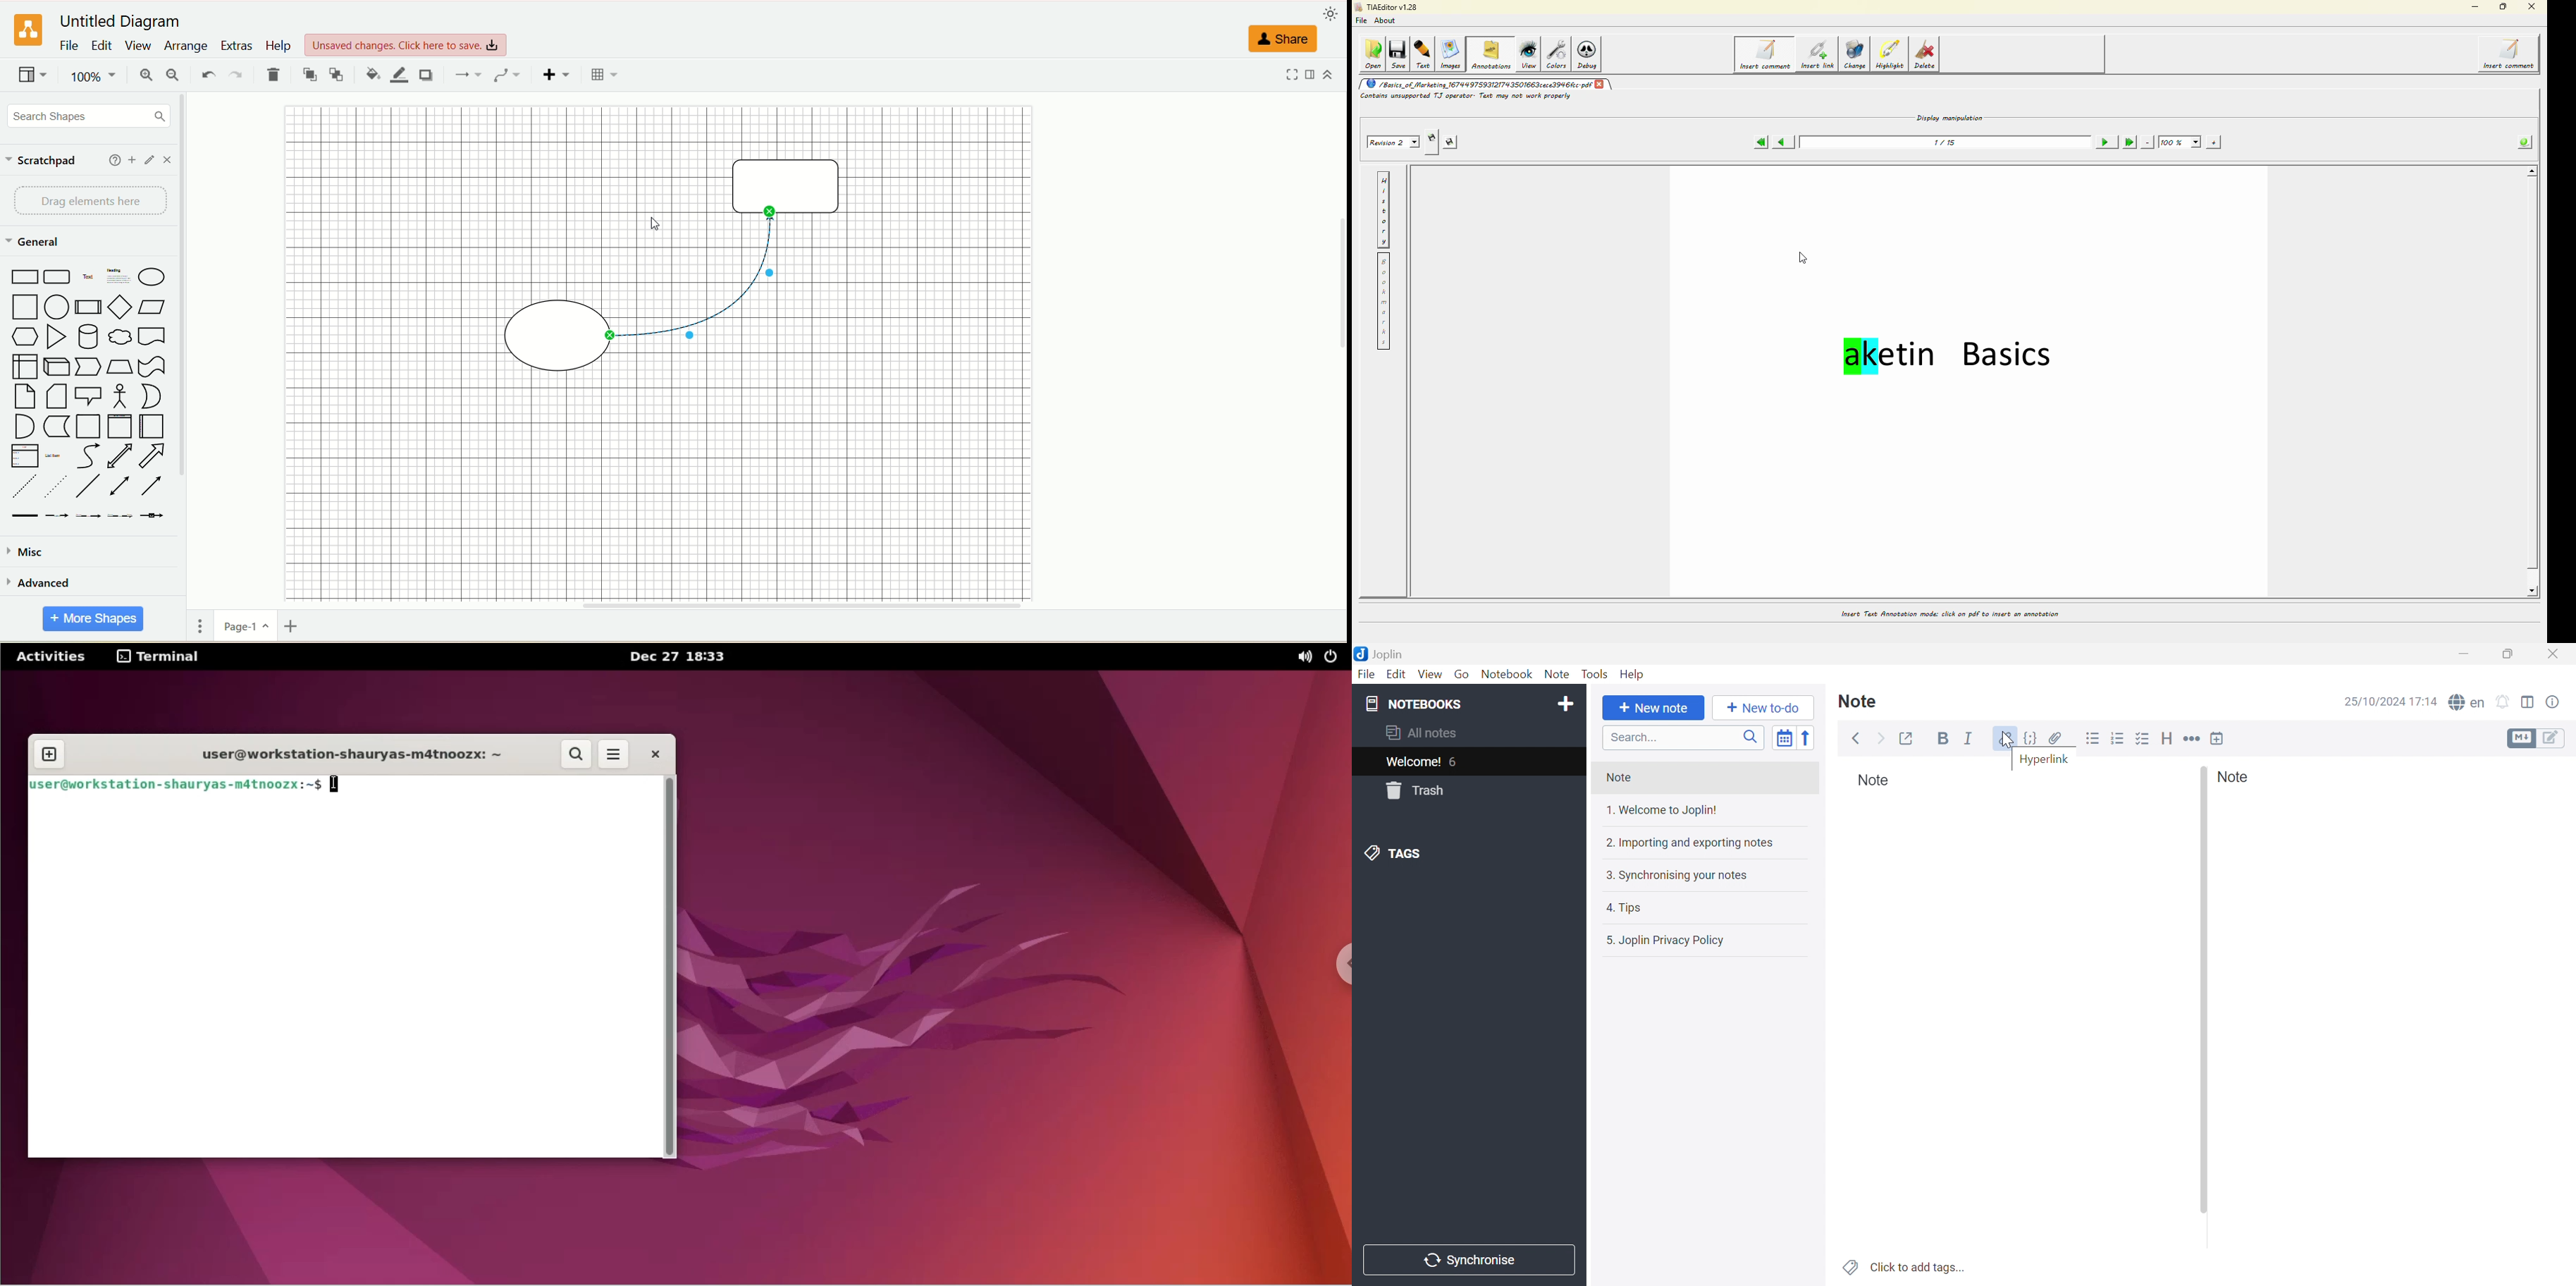 The height and width of the screenshot is (1288, 2576). What do you see at coordinates (429, 77) in the screenshot?
I see `shadow` at bounding box center [429, 77].